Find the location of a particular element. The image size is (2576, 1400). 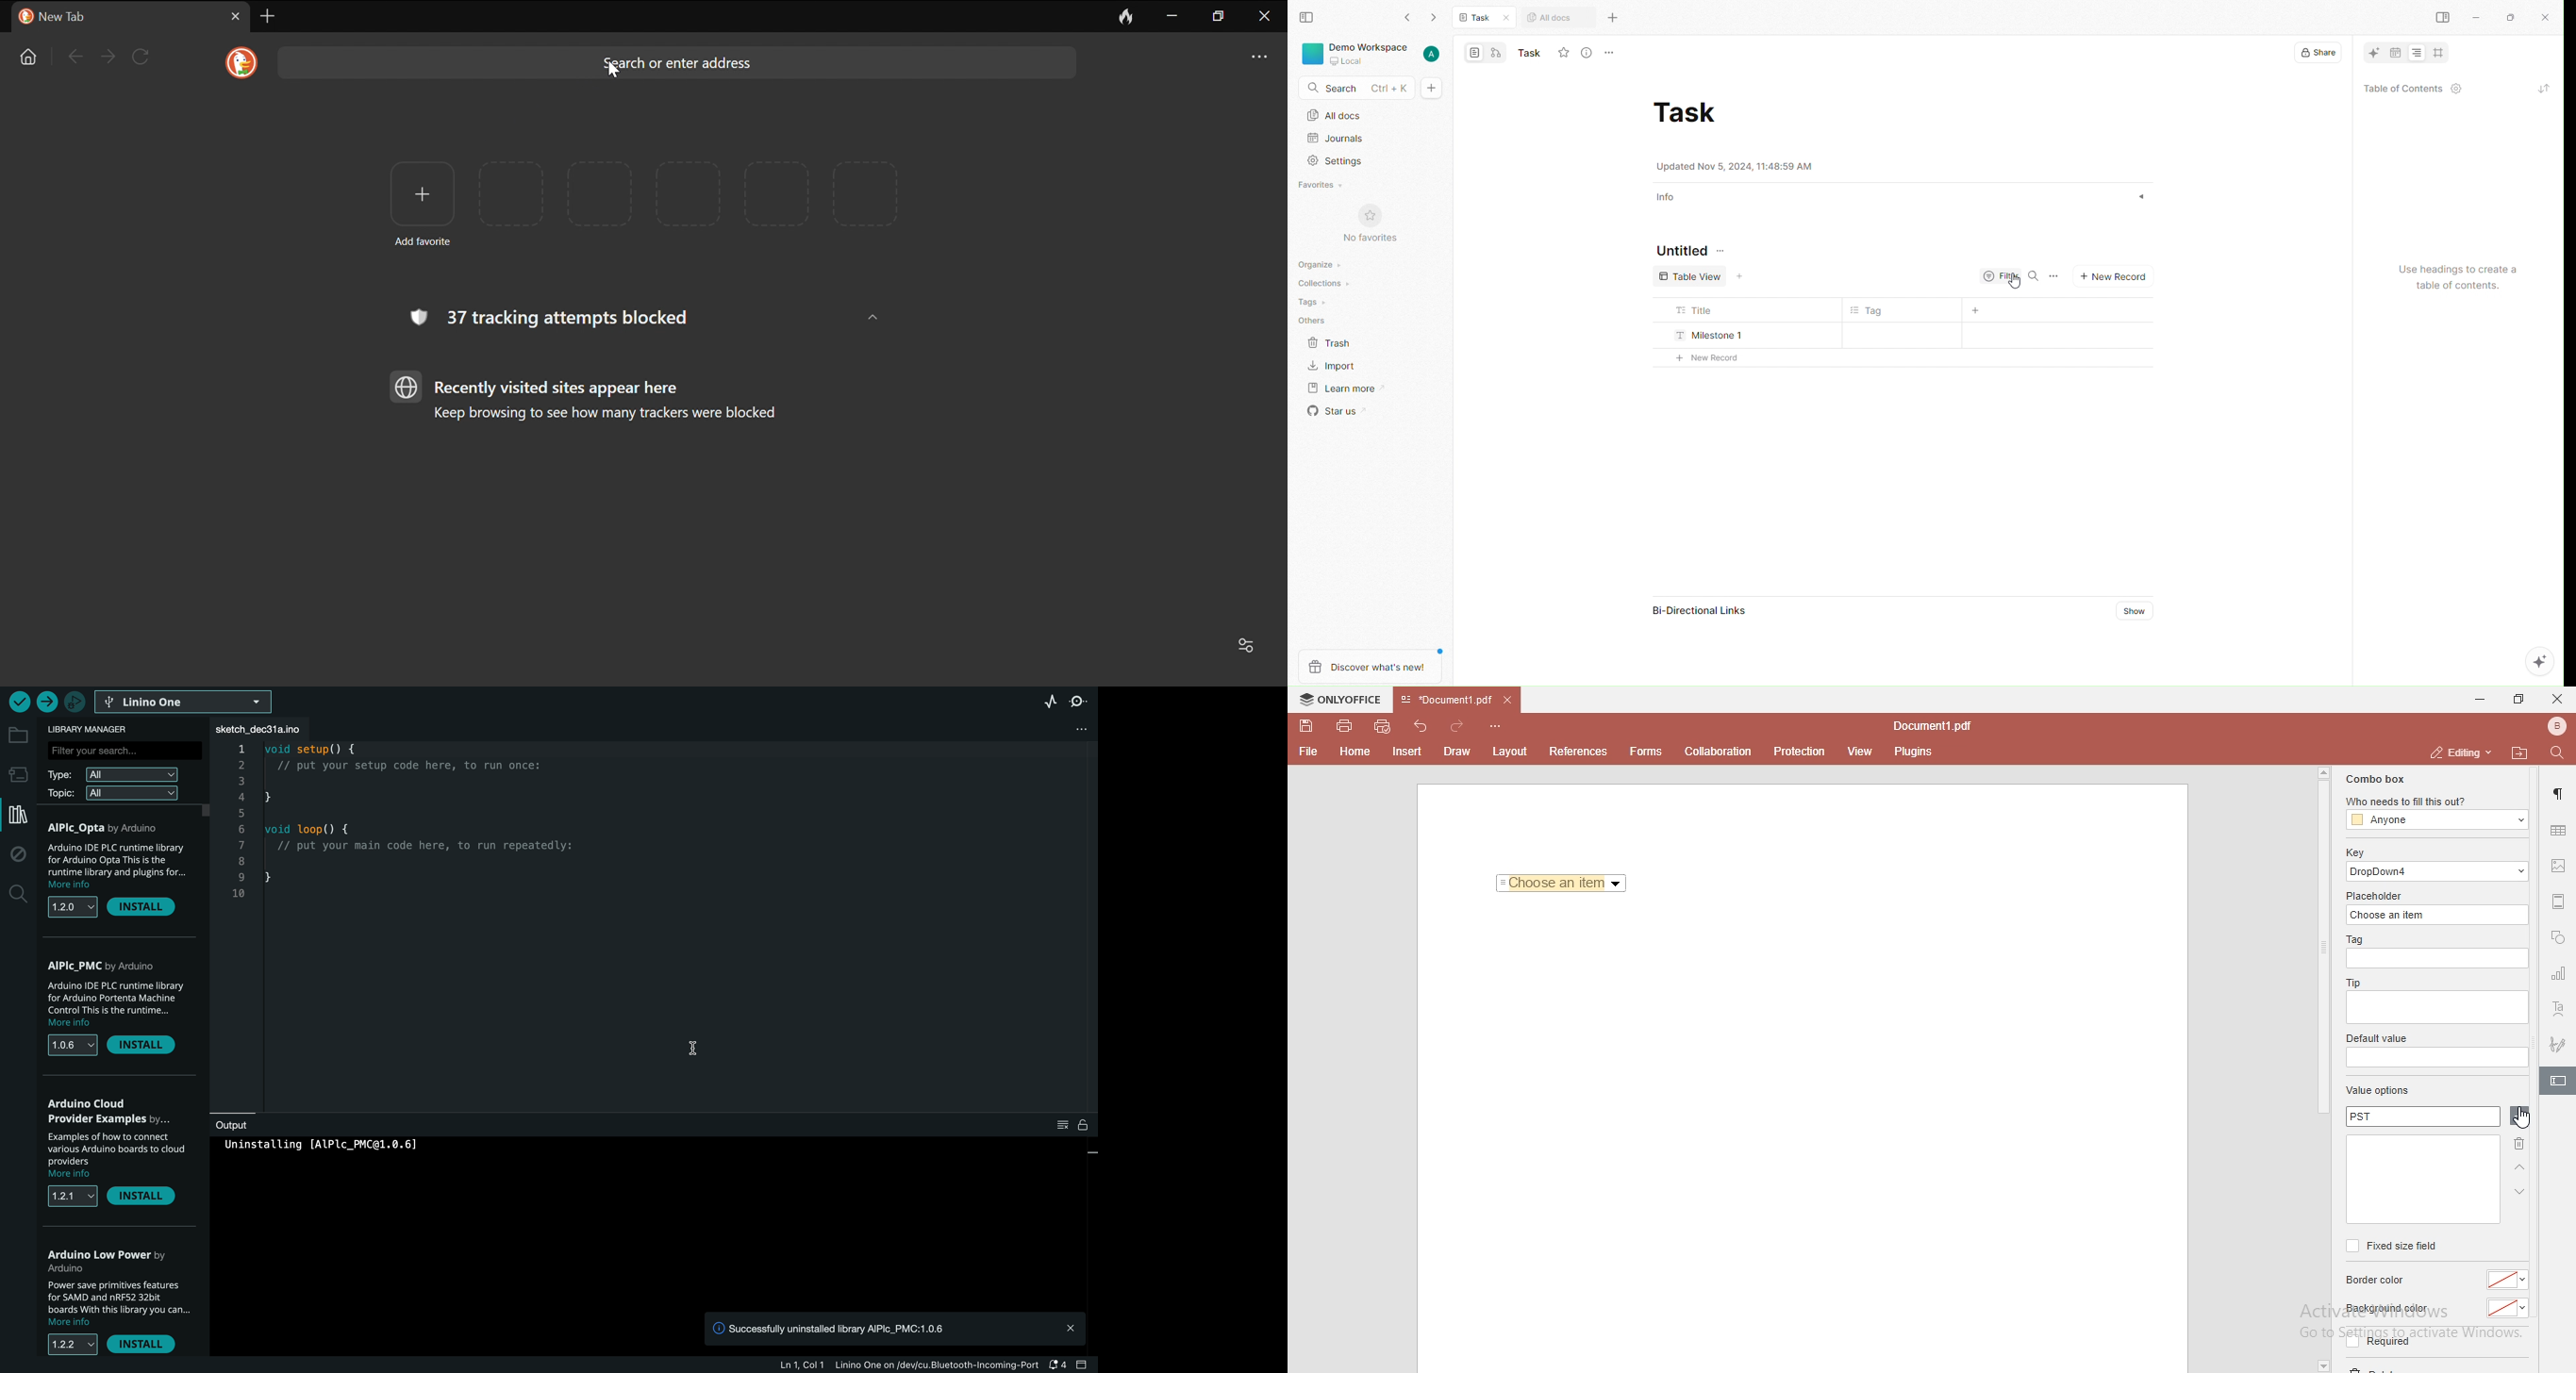

User account is located at coordinates (1433, 54).